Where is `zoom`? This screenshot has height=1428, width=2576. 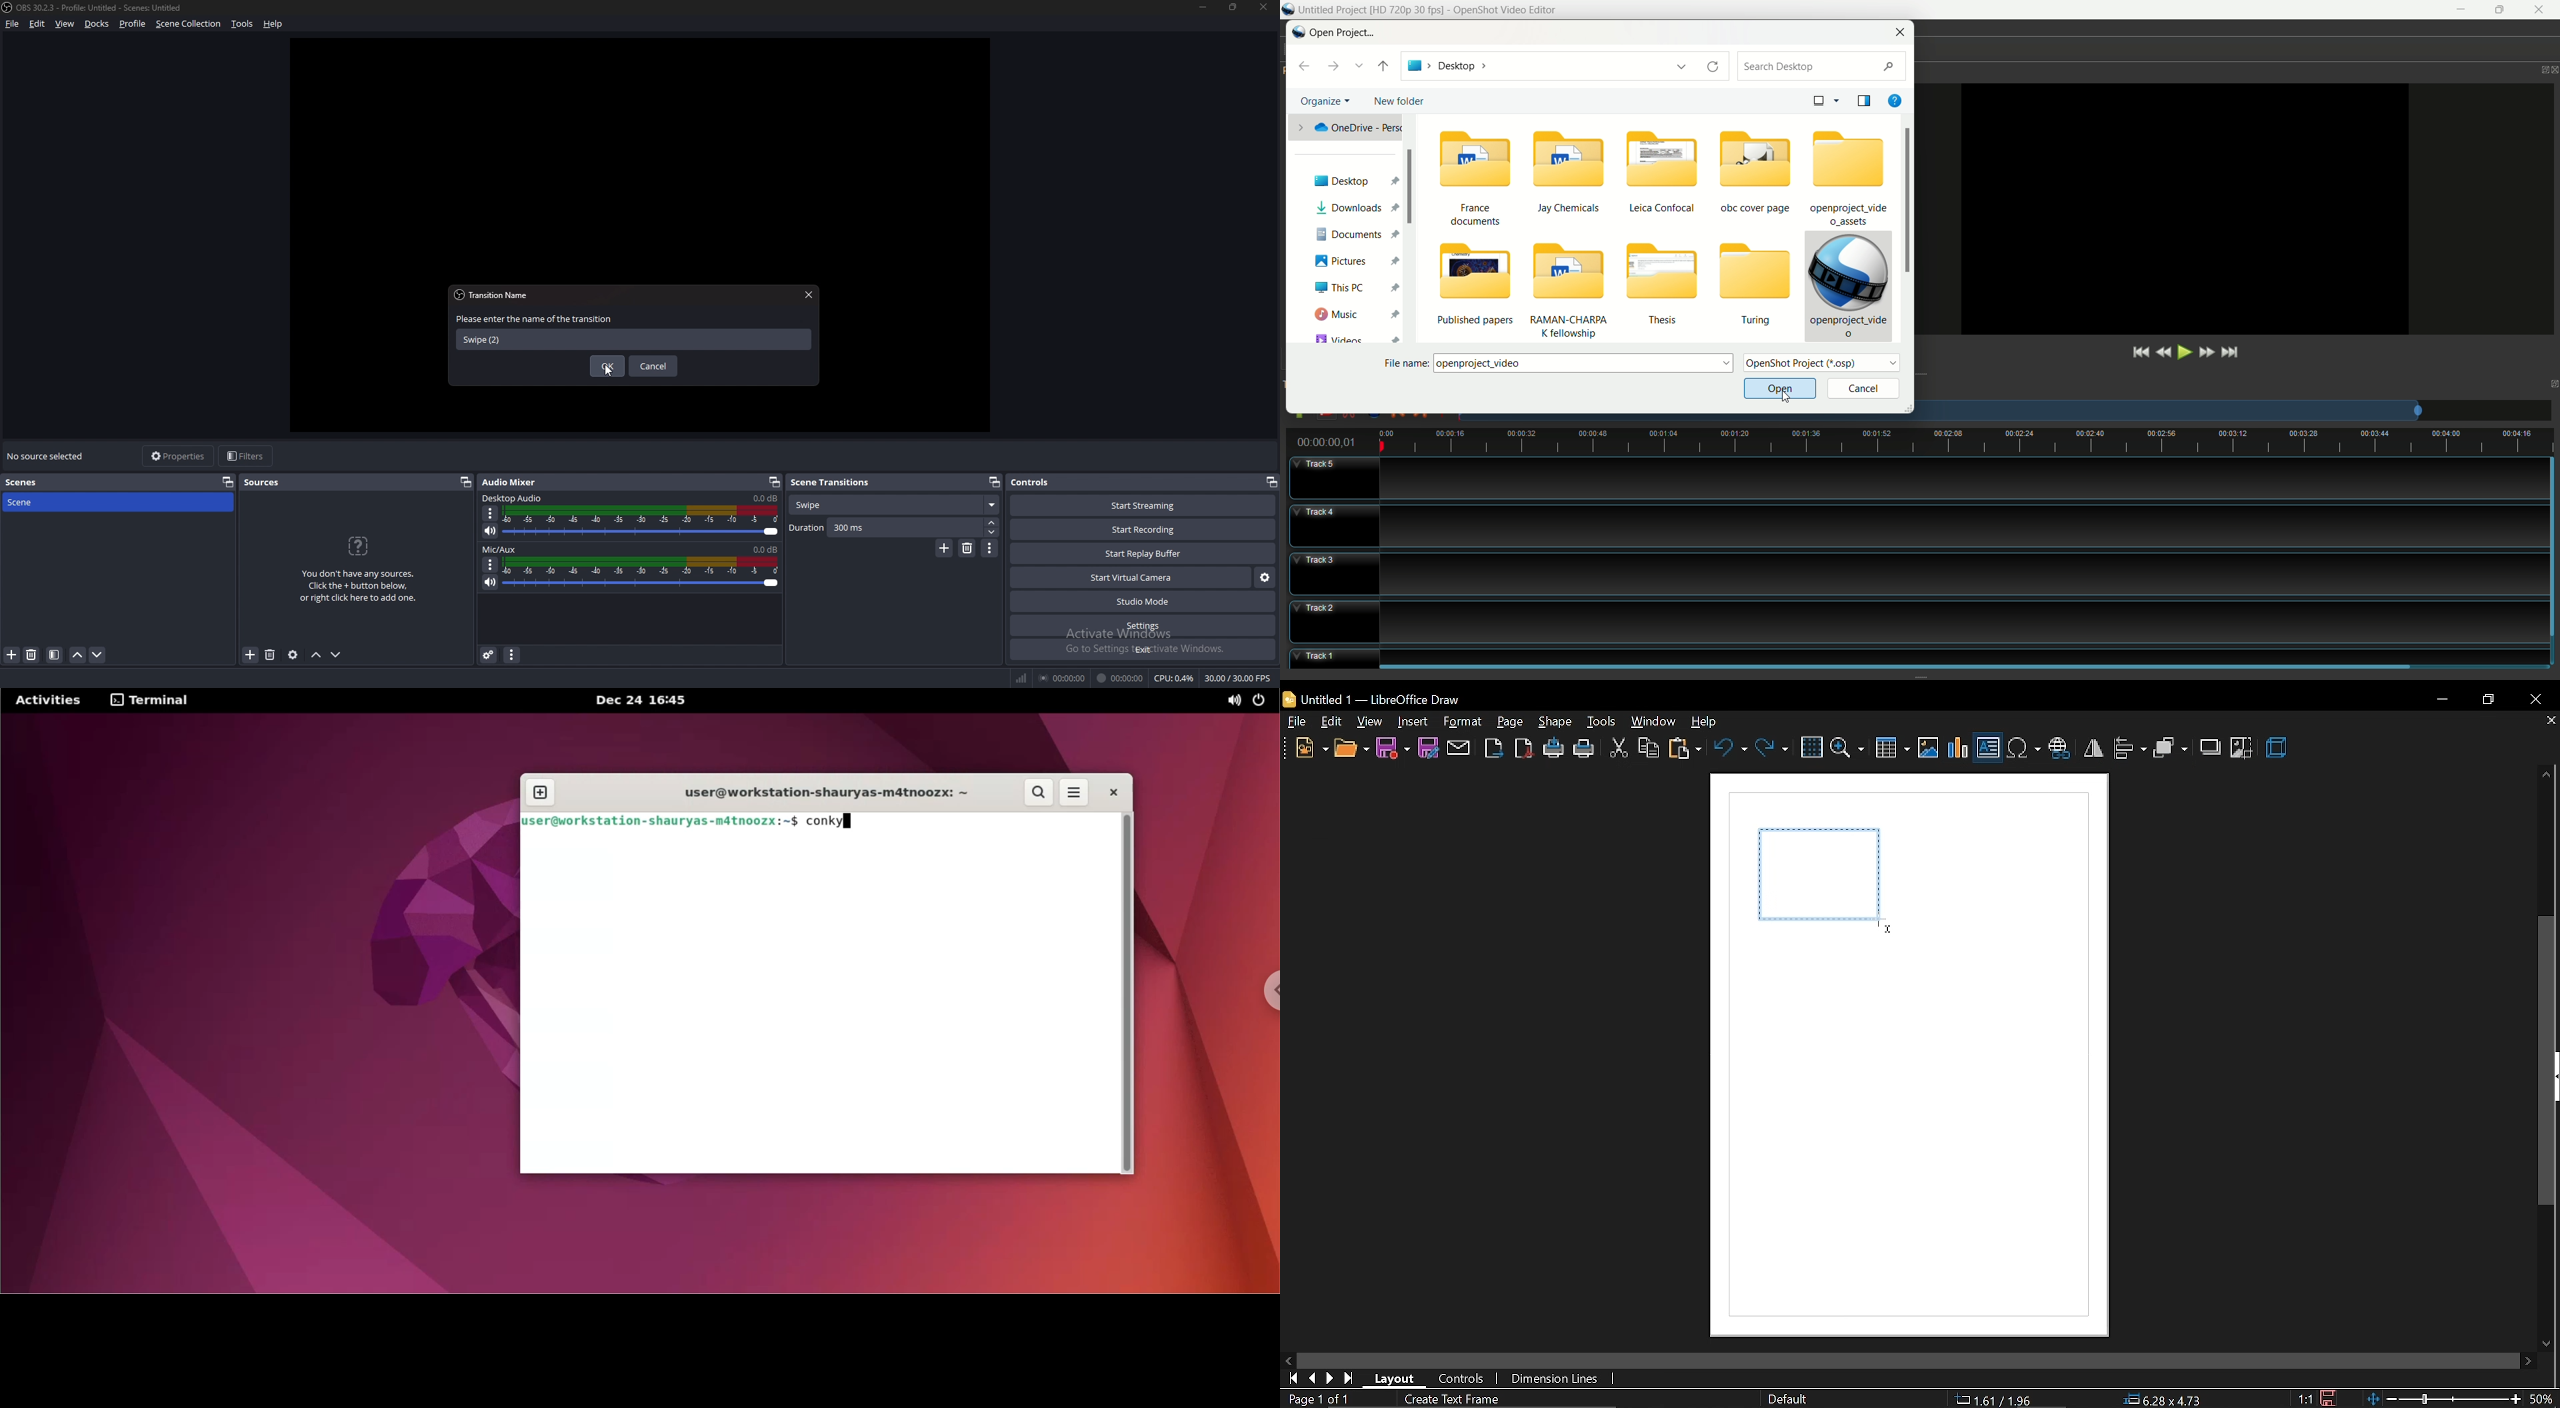 zoom is located at coordinates (1848, 747).